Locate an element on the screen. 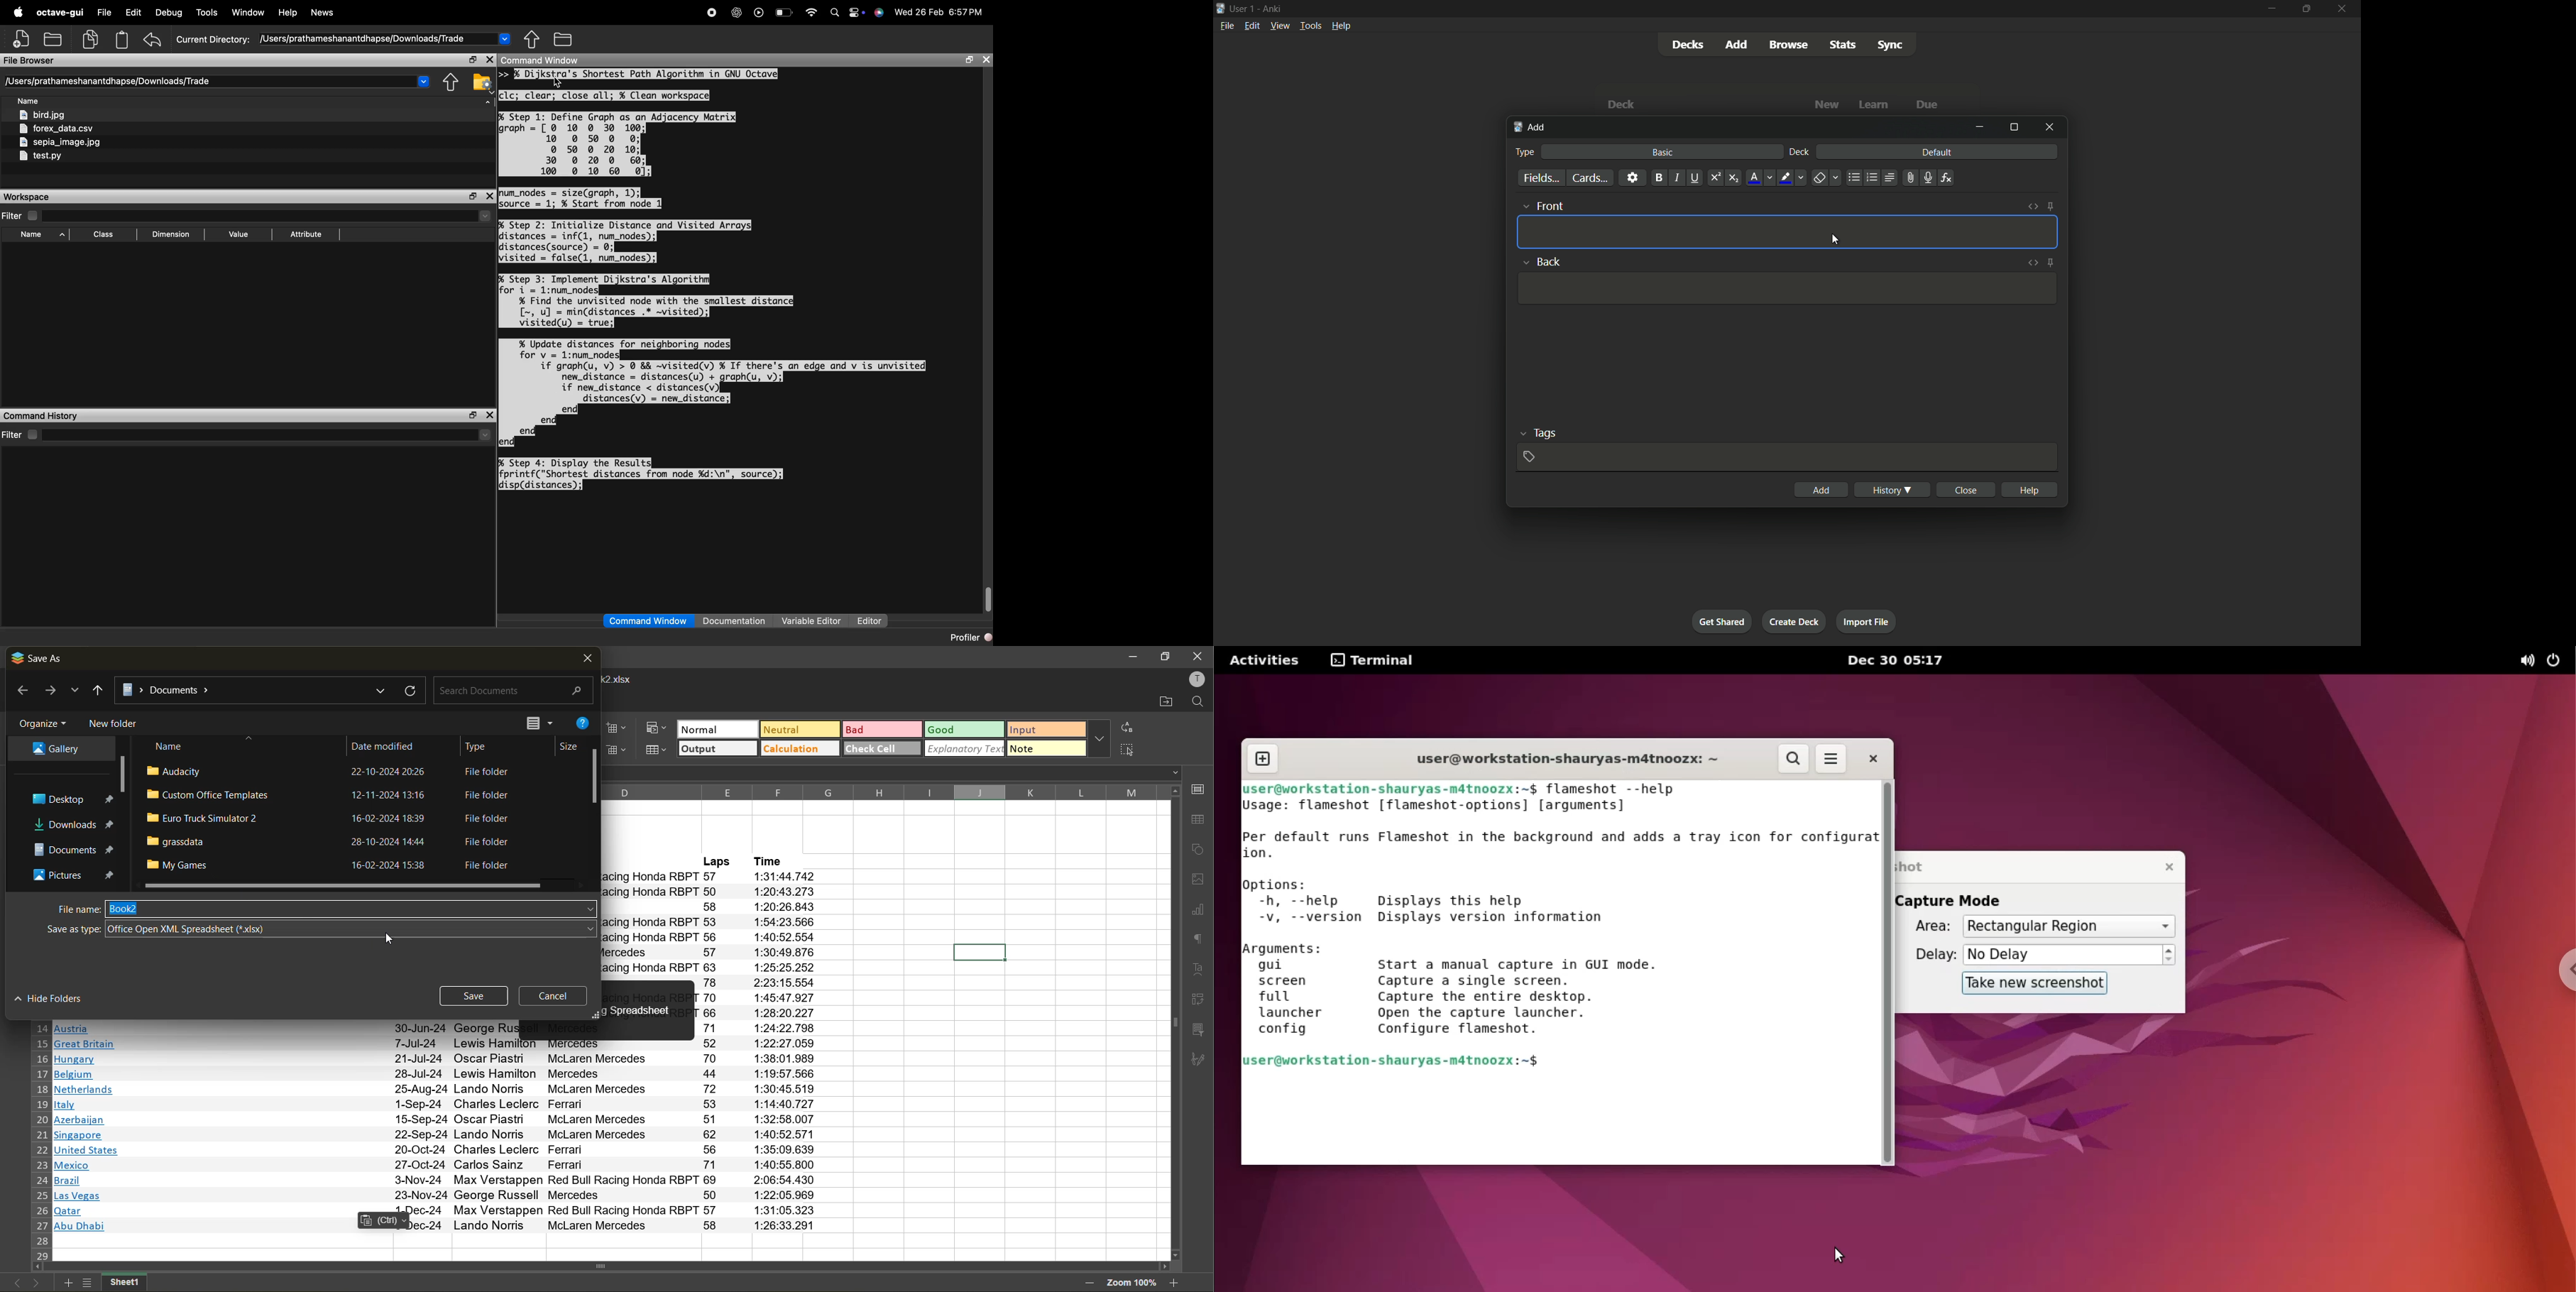 The image size is (2576, 1316). vertical scrollbar is located at coordinates (987, 595).